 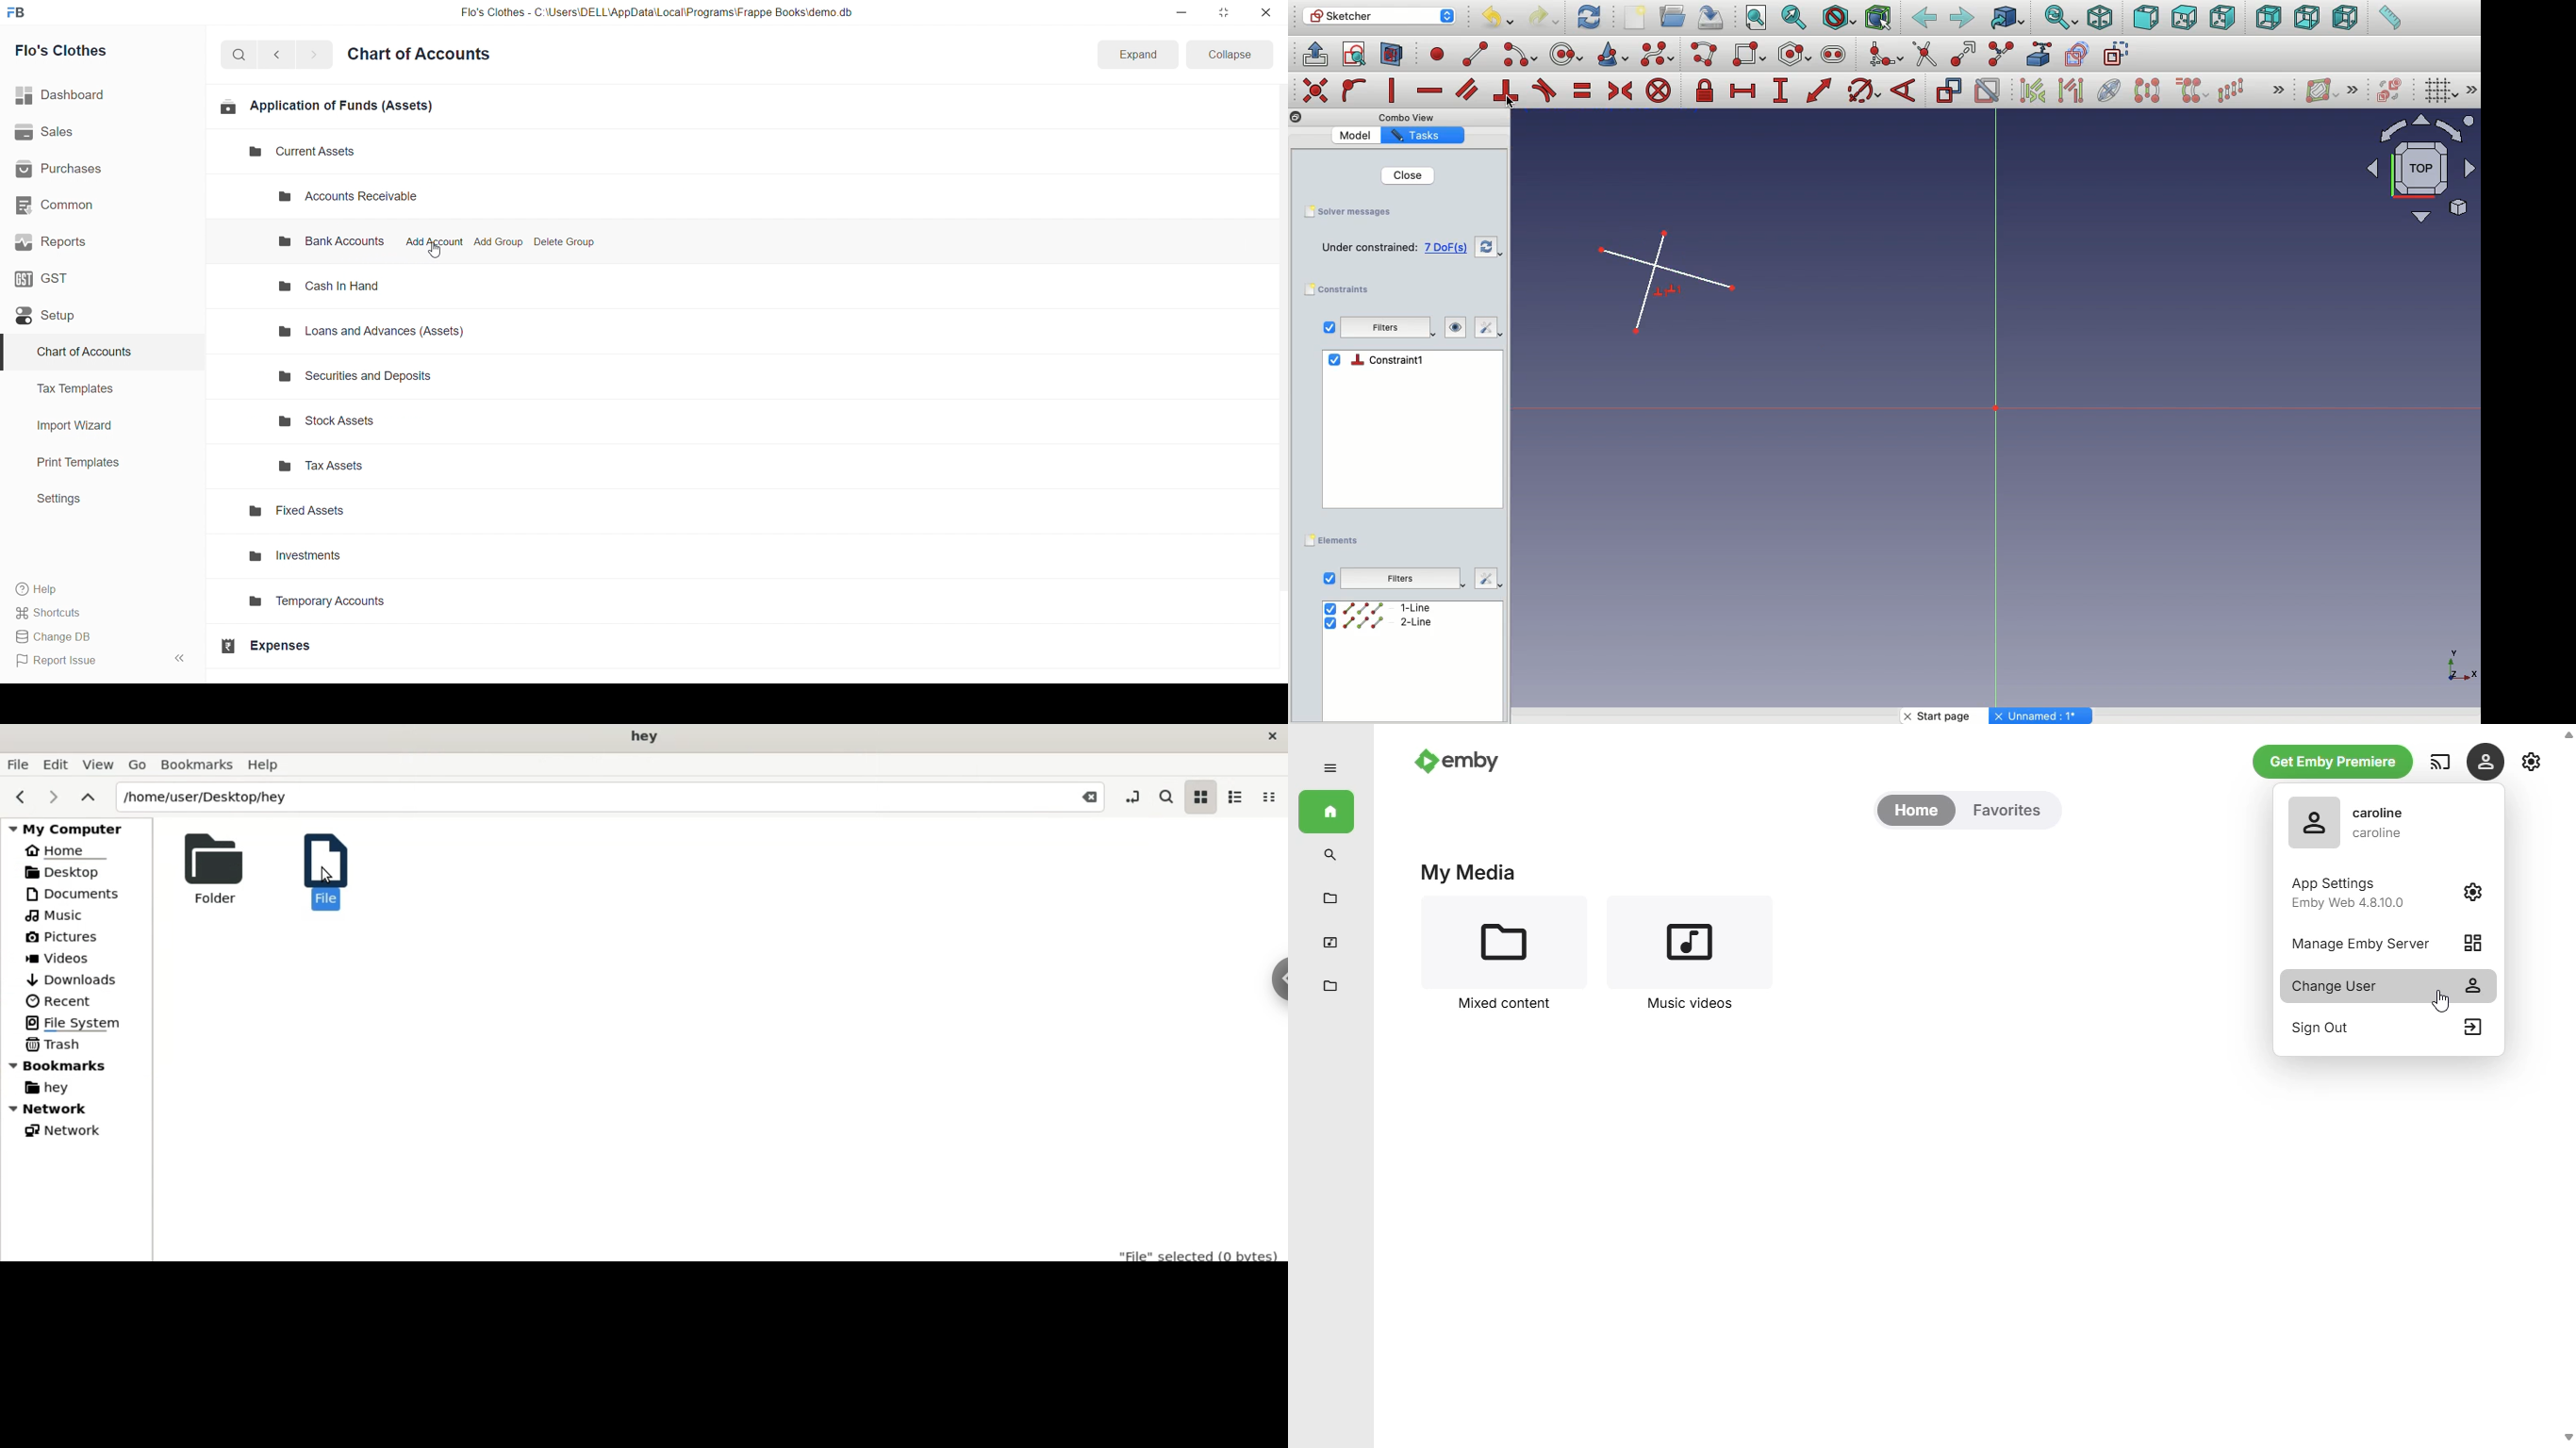 I want to click on Start page, so click(x=1946, y=716).